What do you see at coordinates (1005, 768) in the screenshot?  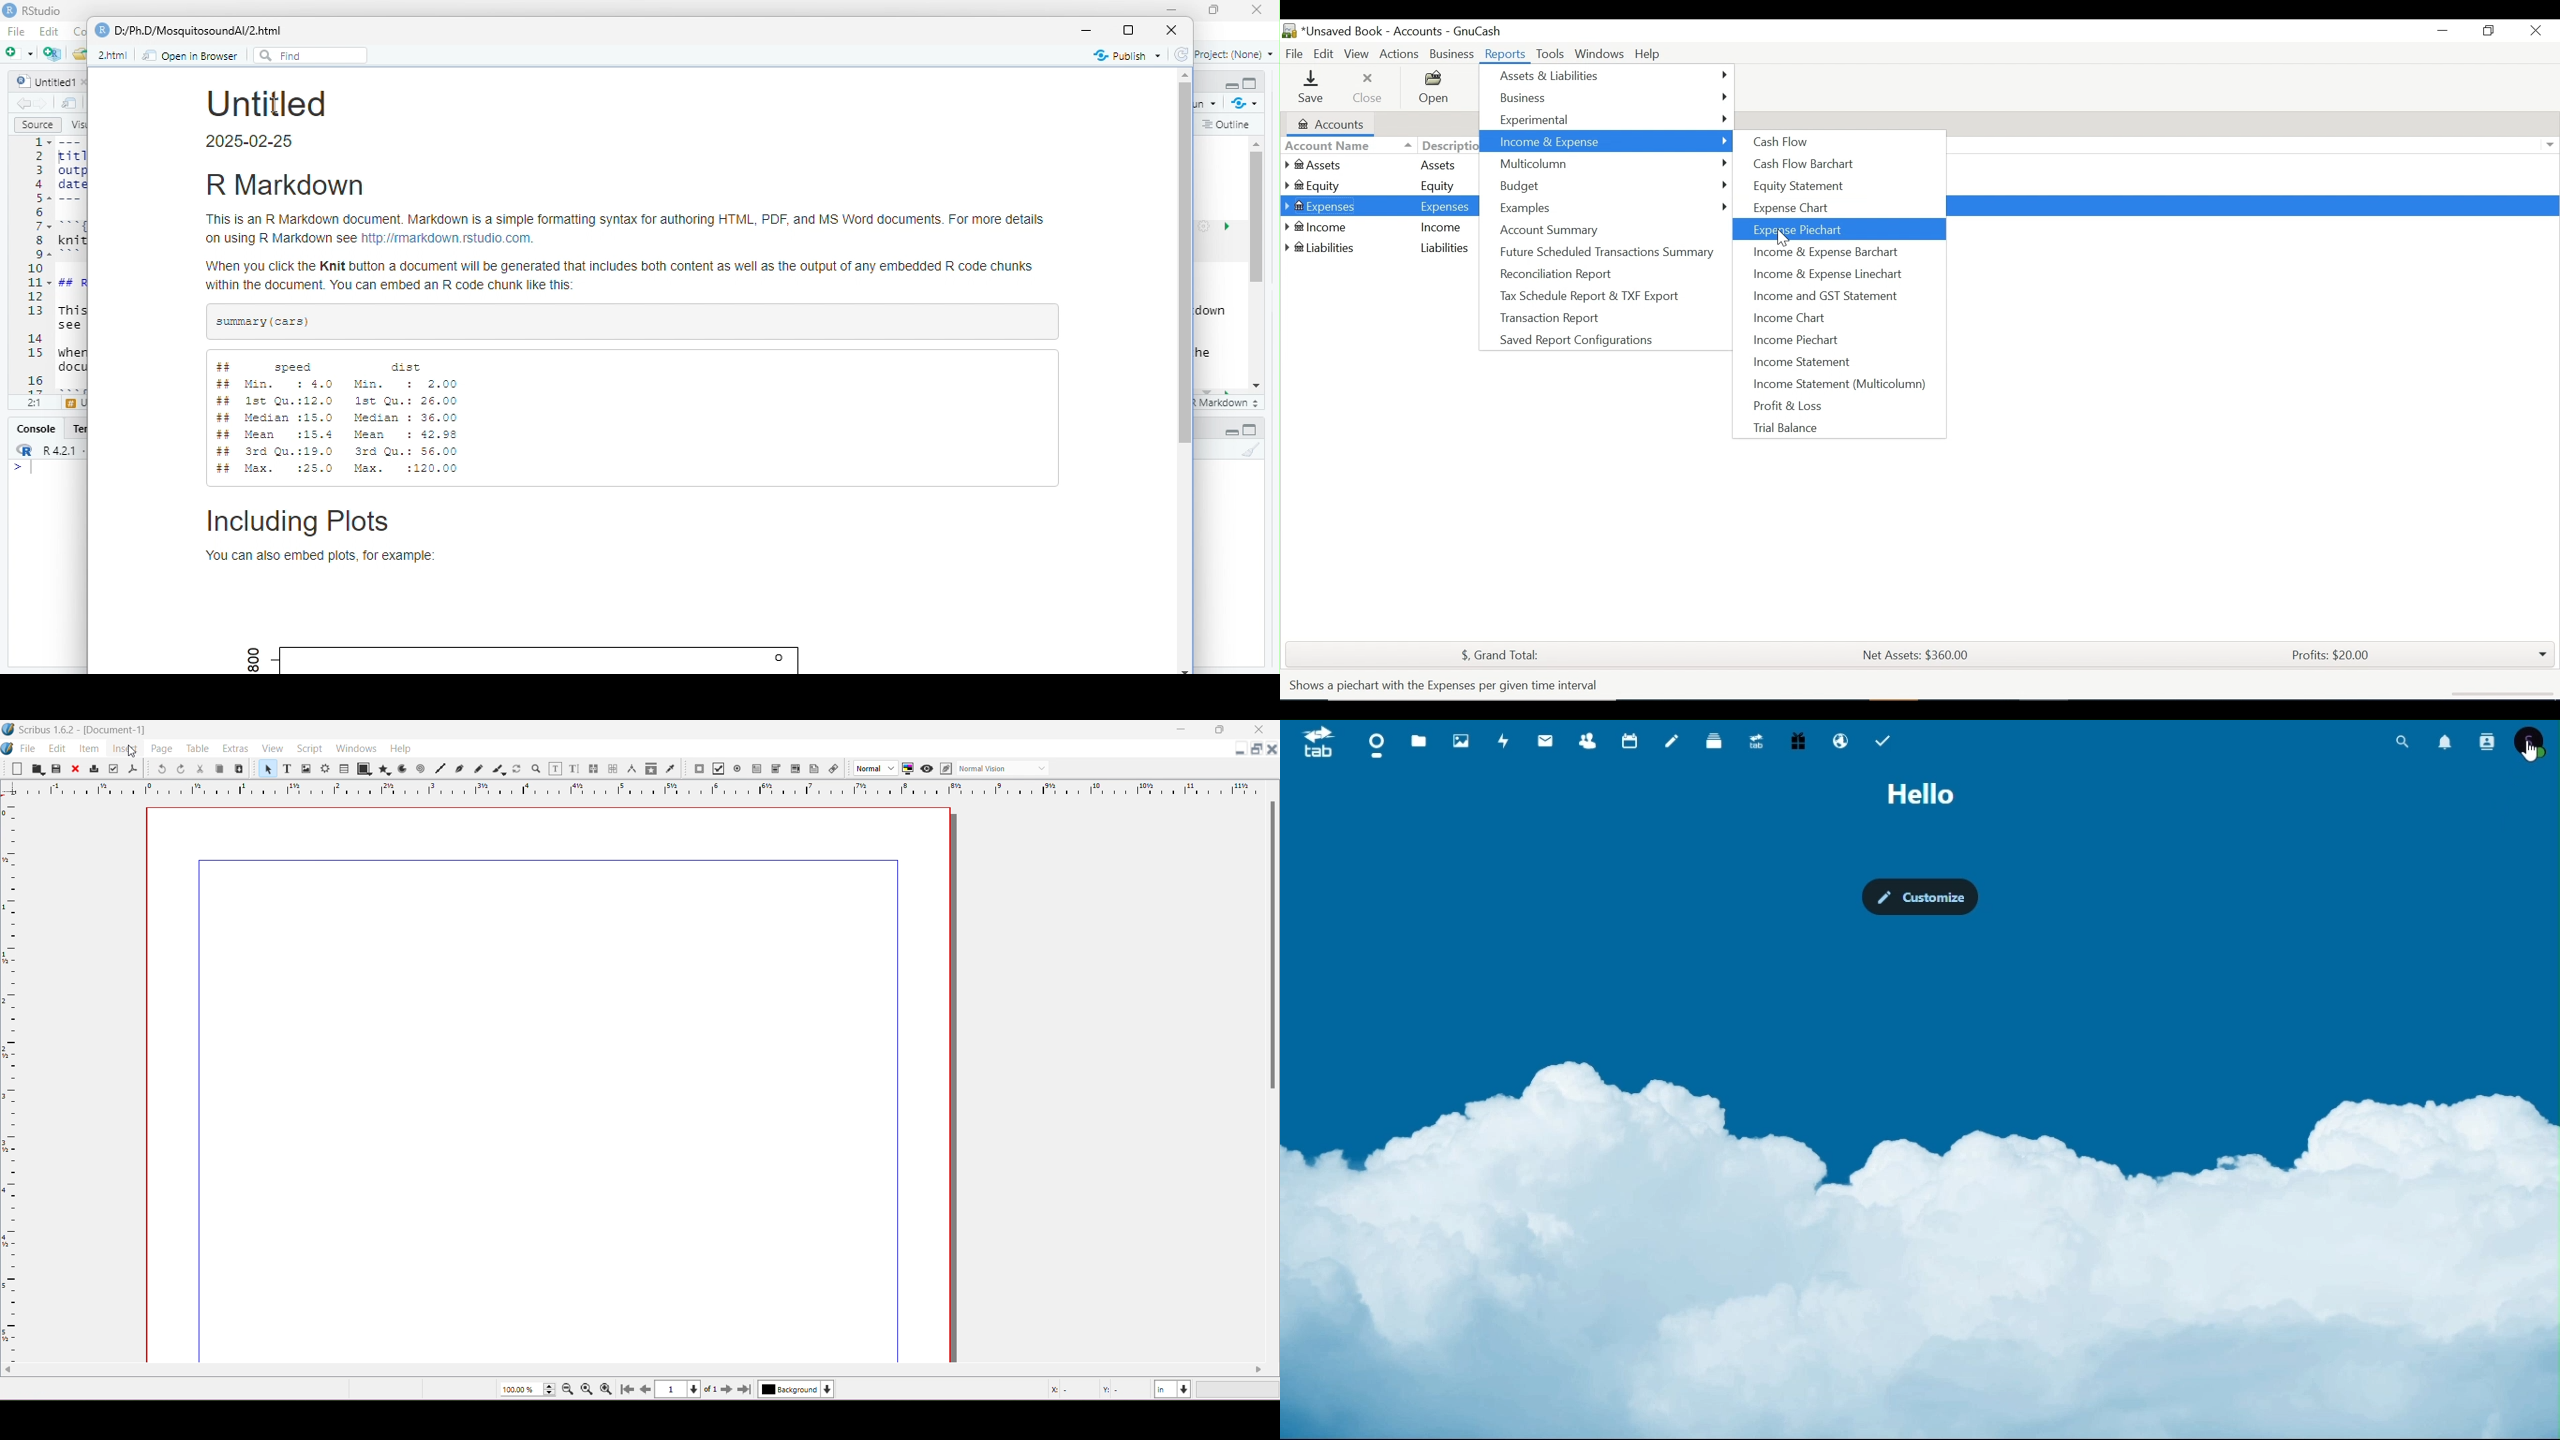 I see `Select visual appearance of the display` at bounding box center [1005, 768].